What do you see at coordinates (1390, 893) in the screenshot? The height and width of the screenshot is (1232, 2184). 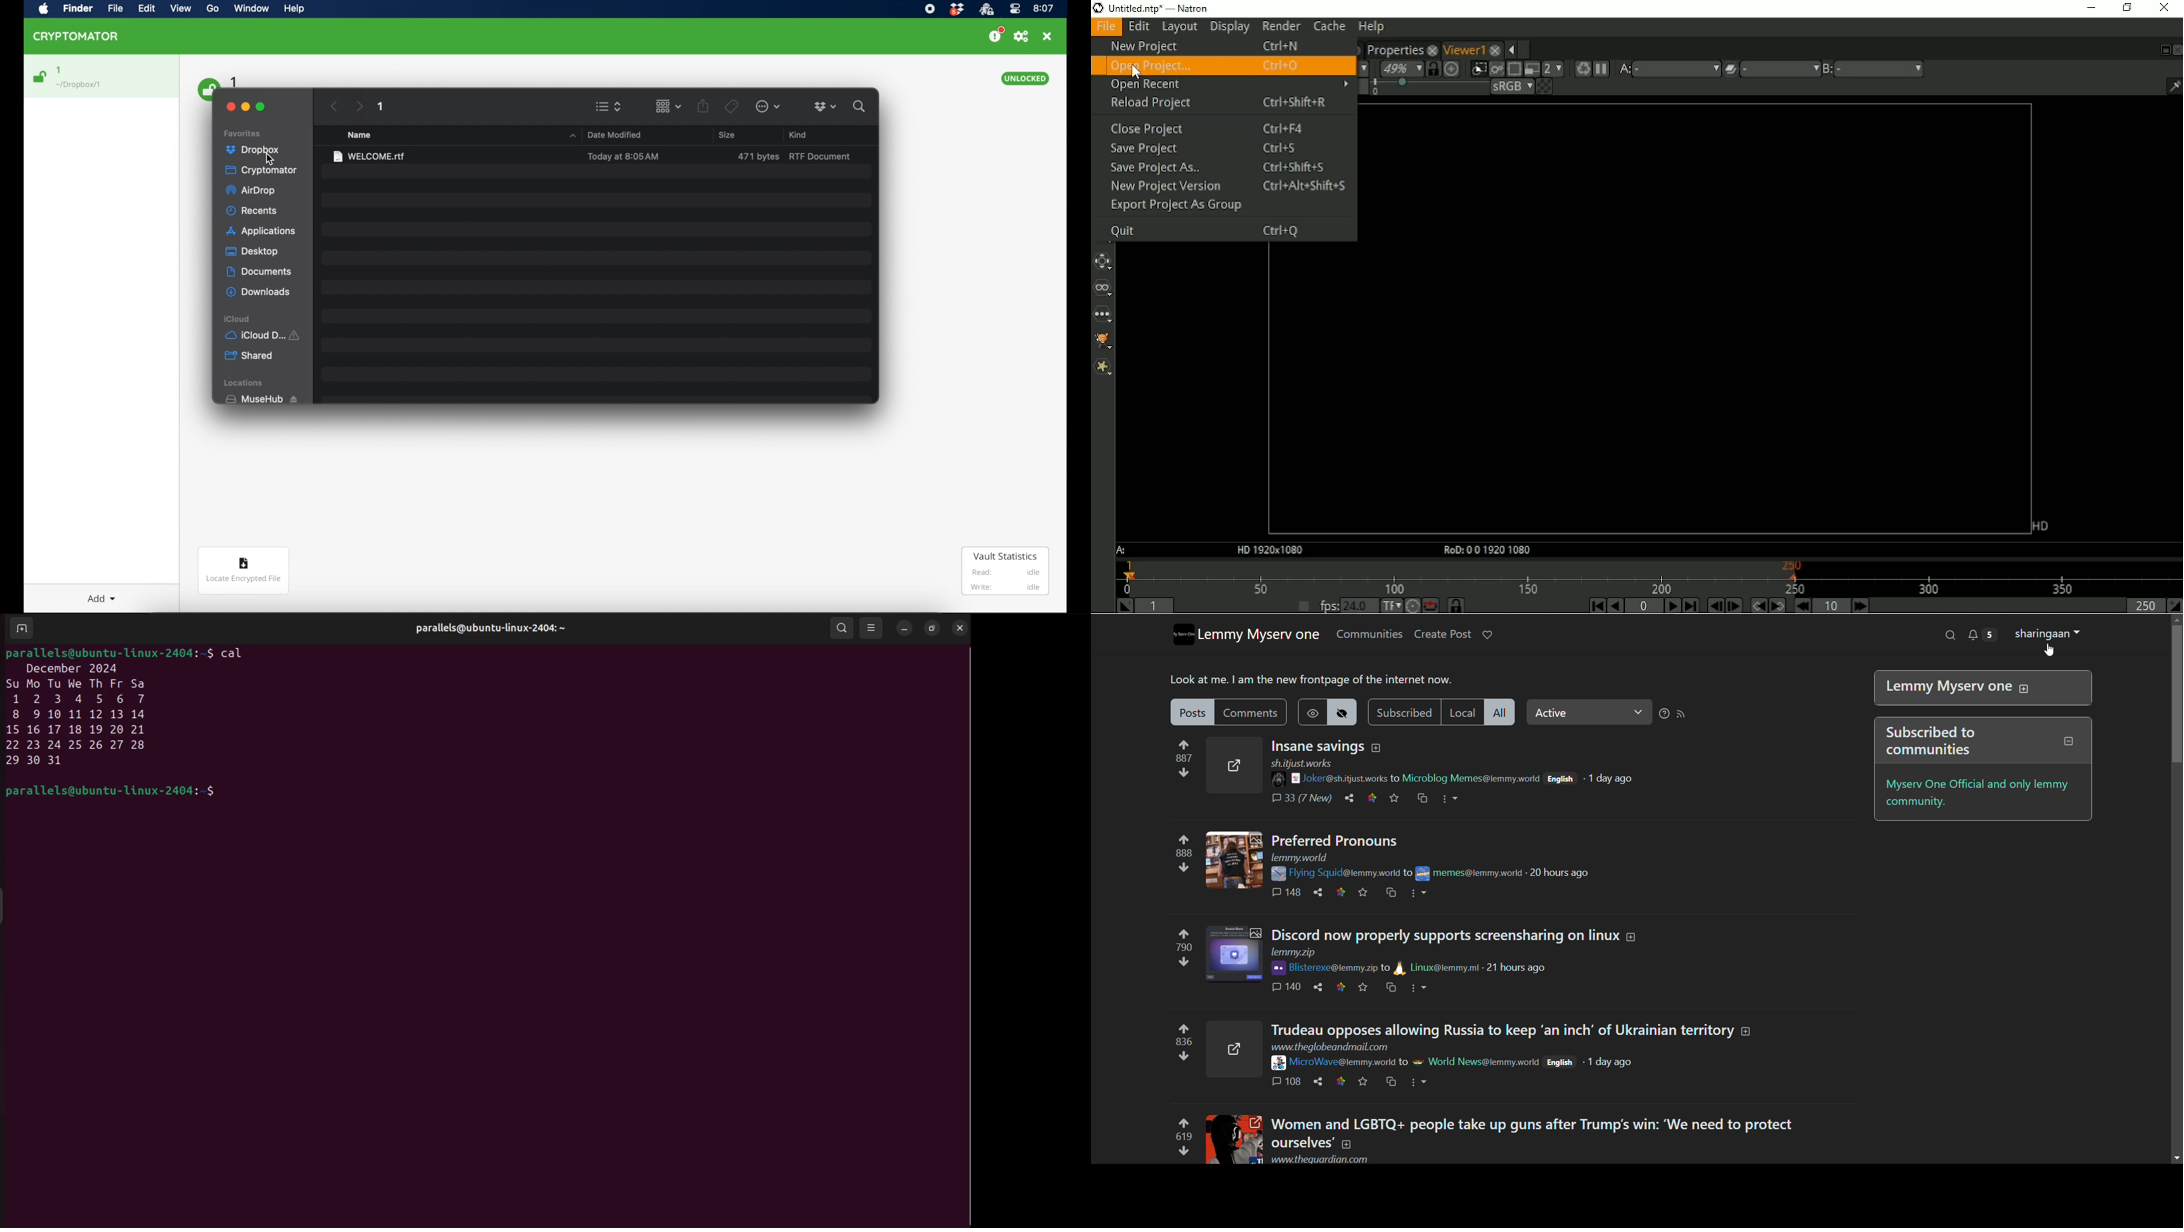 I see `crosspost` at bounding box center [1390, 893].